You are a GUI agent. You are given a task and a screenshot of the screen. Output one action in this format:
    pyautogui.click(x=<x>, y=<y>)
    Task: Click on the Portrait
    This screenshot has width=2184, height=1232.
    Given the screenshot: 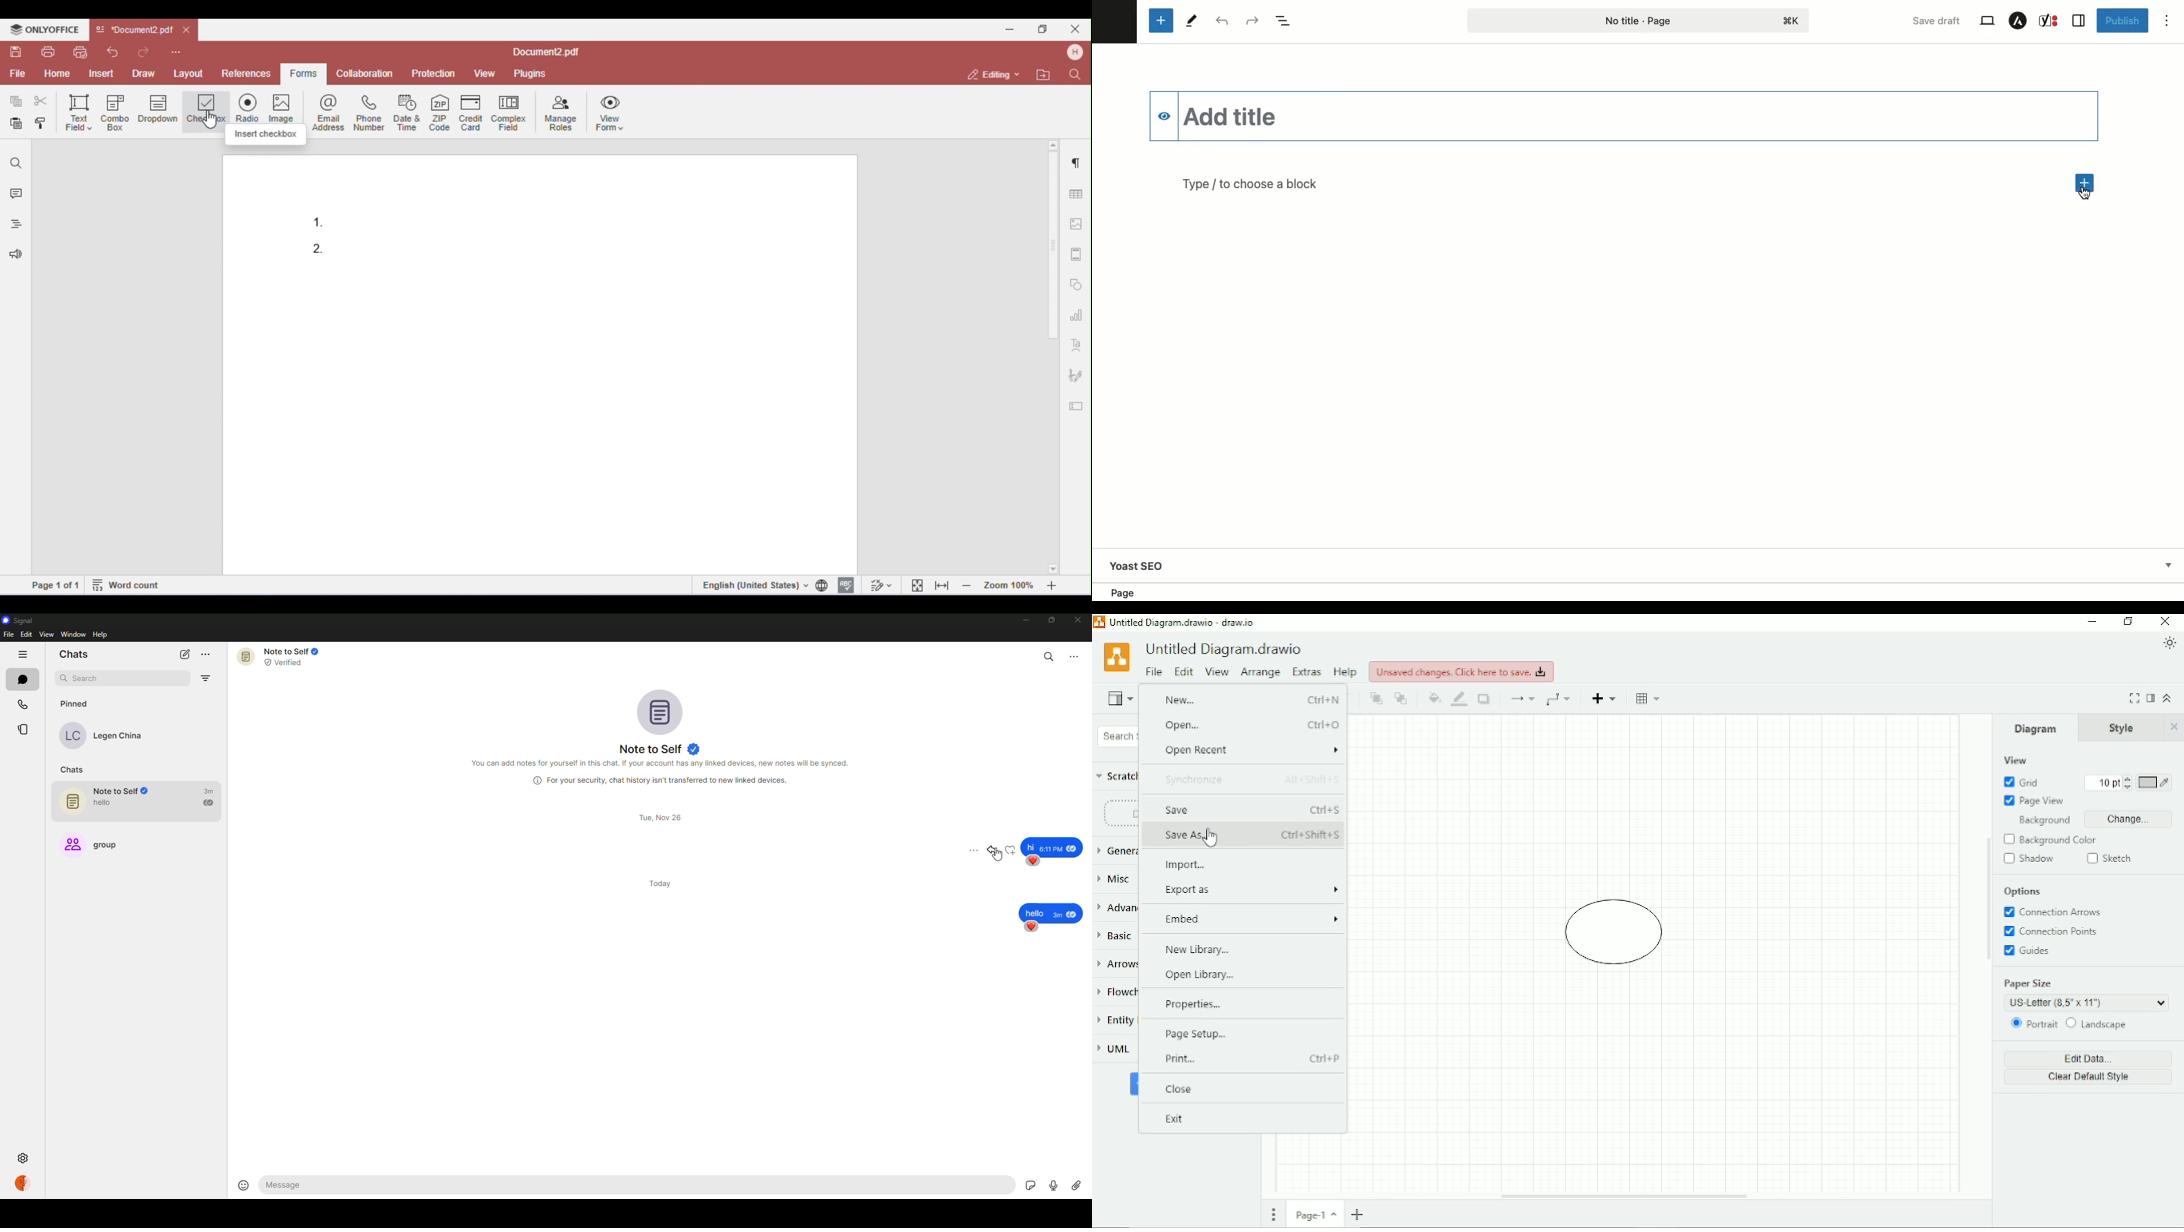 What is the action you would take?
    pyautogui.click(x=2034, y=1025)
    